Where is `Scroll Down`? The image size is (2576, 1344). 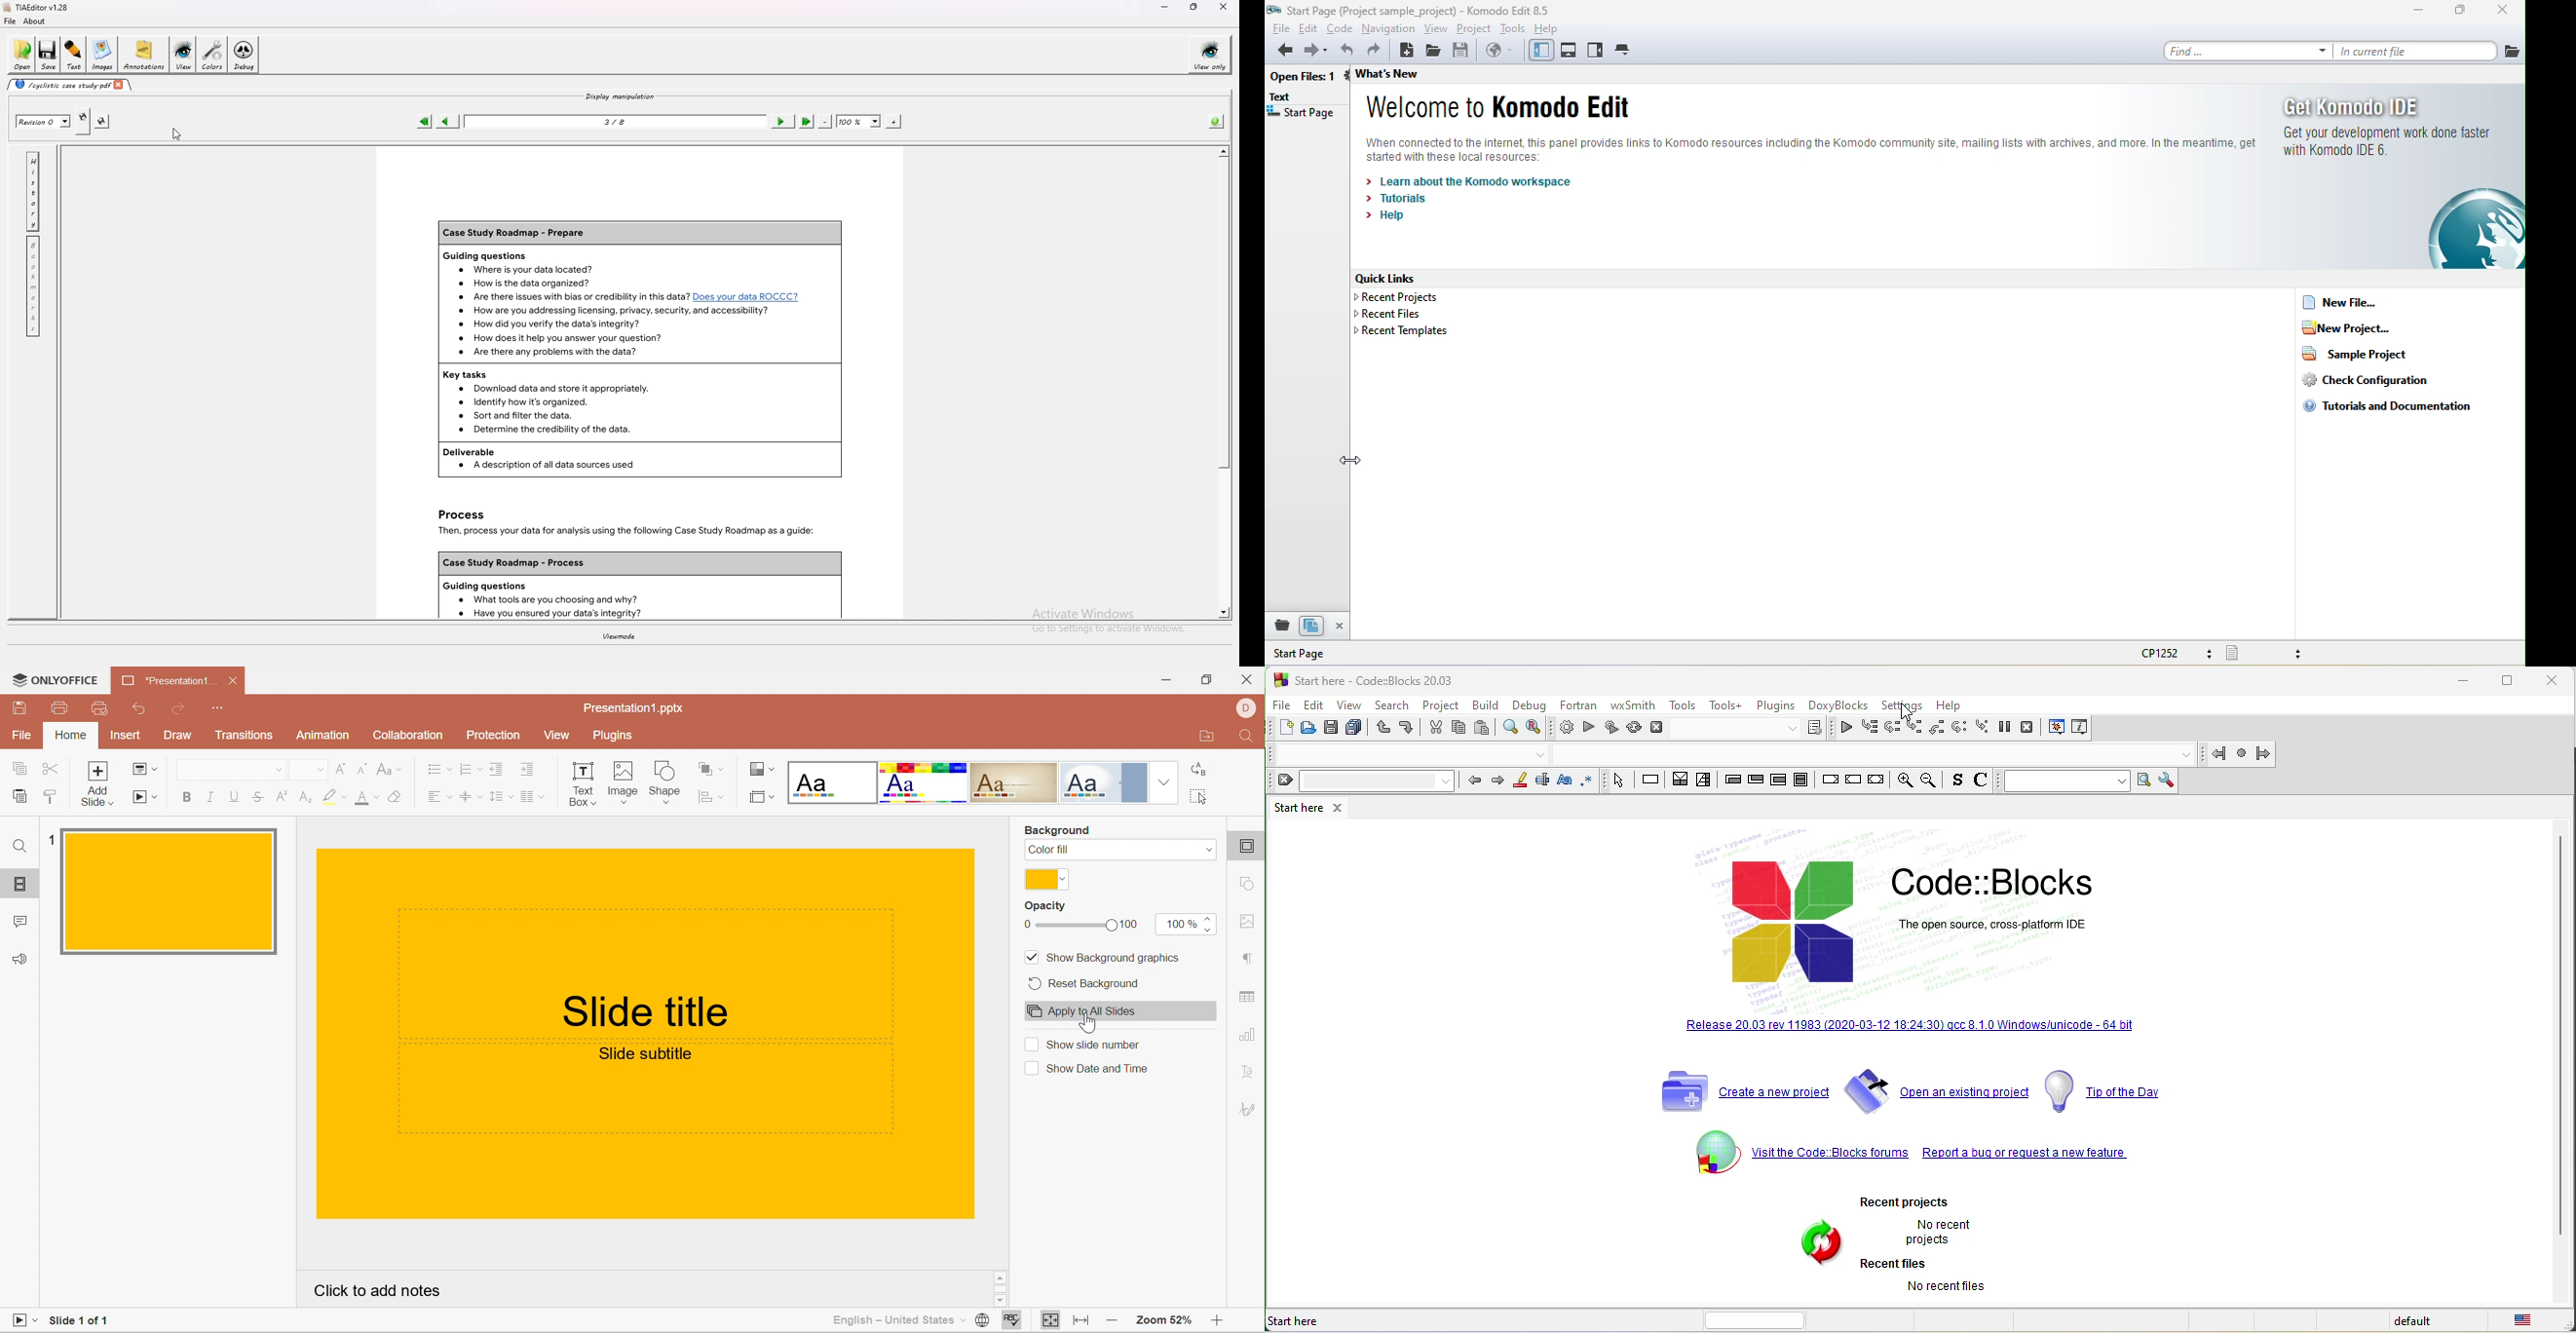 Scroll Down is located at coordinates (1217, 1303).